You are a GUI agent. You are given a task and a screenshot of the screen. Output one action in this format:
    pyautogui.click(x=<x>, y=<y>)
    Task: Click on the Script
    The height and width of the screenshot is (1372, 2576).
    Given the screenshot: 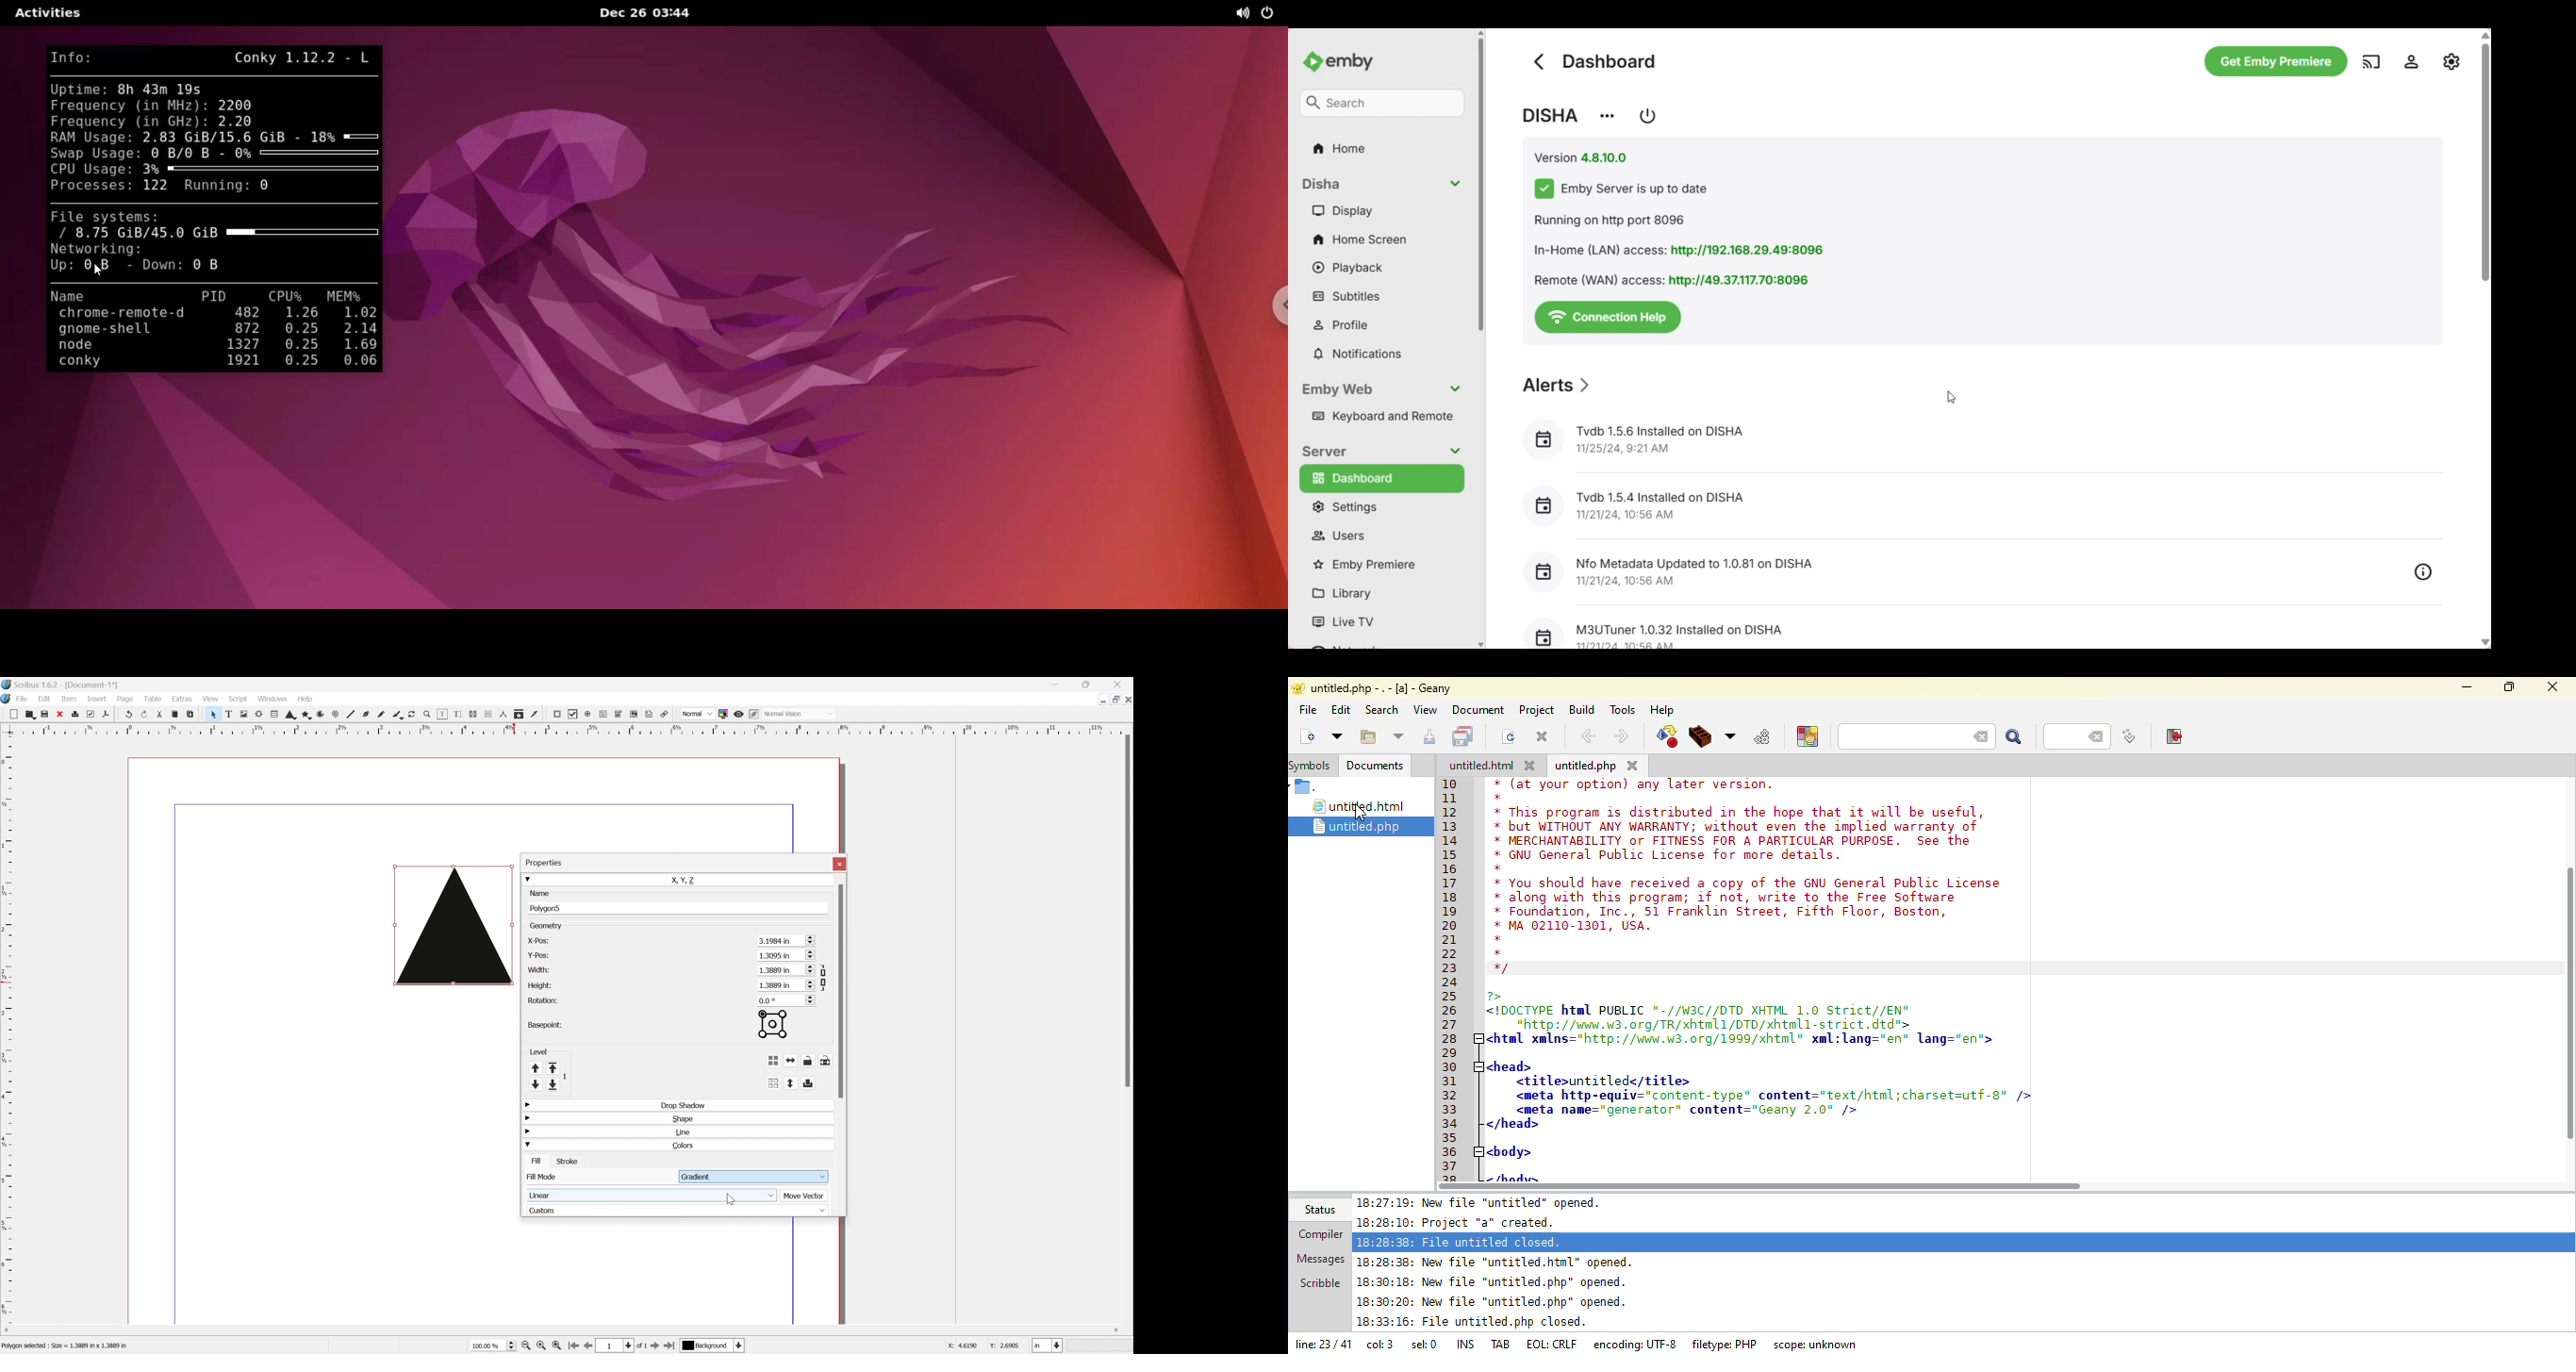 What is the action you would take?
    pyautogui.click(x=239, y=698)
    